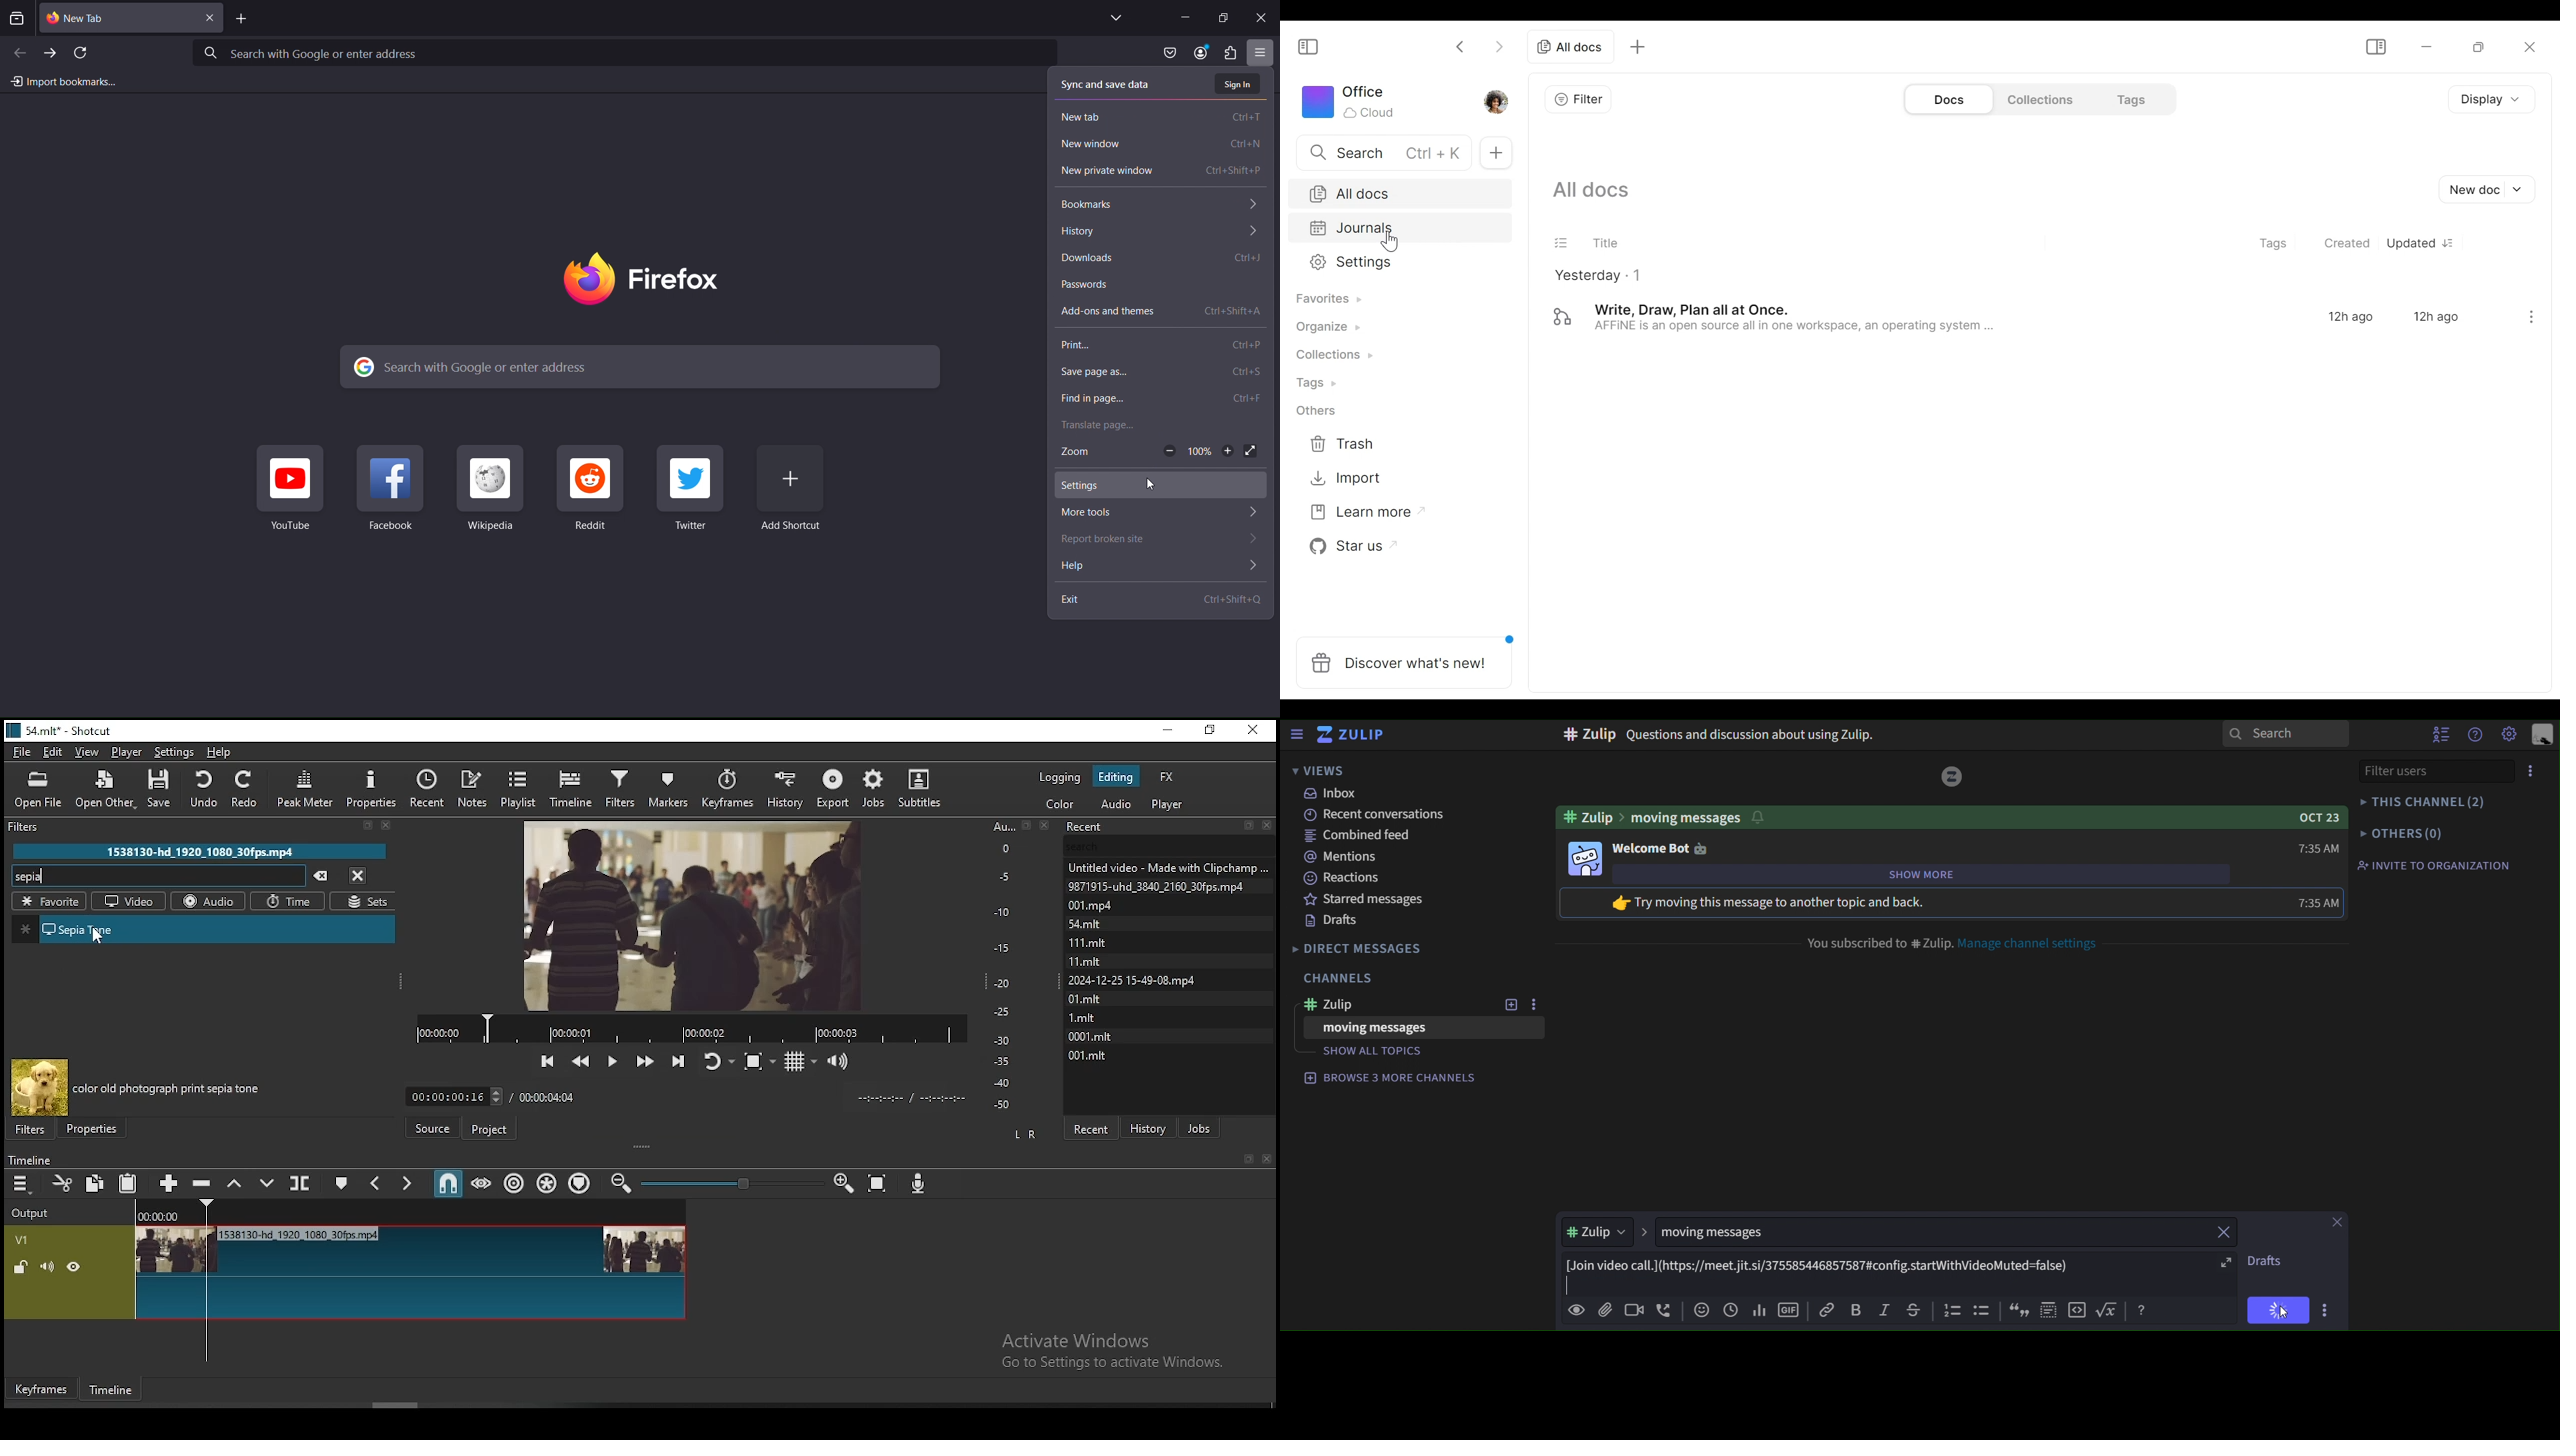 This screenshot has height=1456, width=2576. I want to click on Restore, so click(2483, 46).